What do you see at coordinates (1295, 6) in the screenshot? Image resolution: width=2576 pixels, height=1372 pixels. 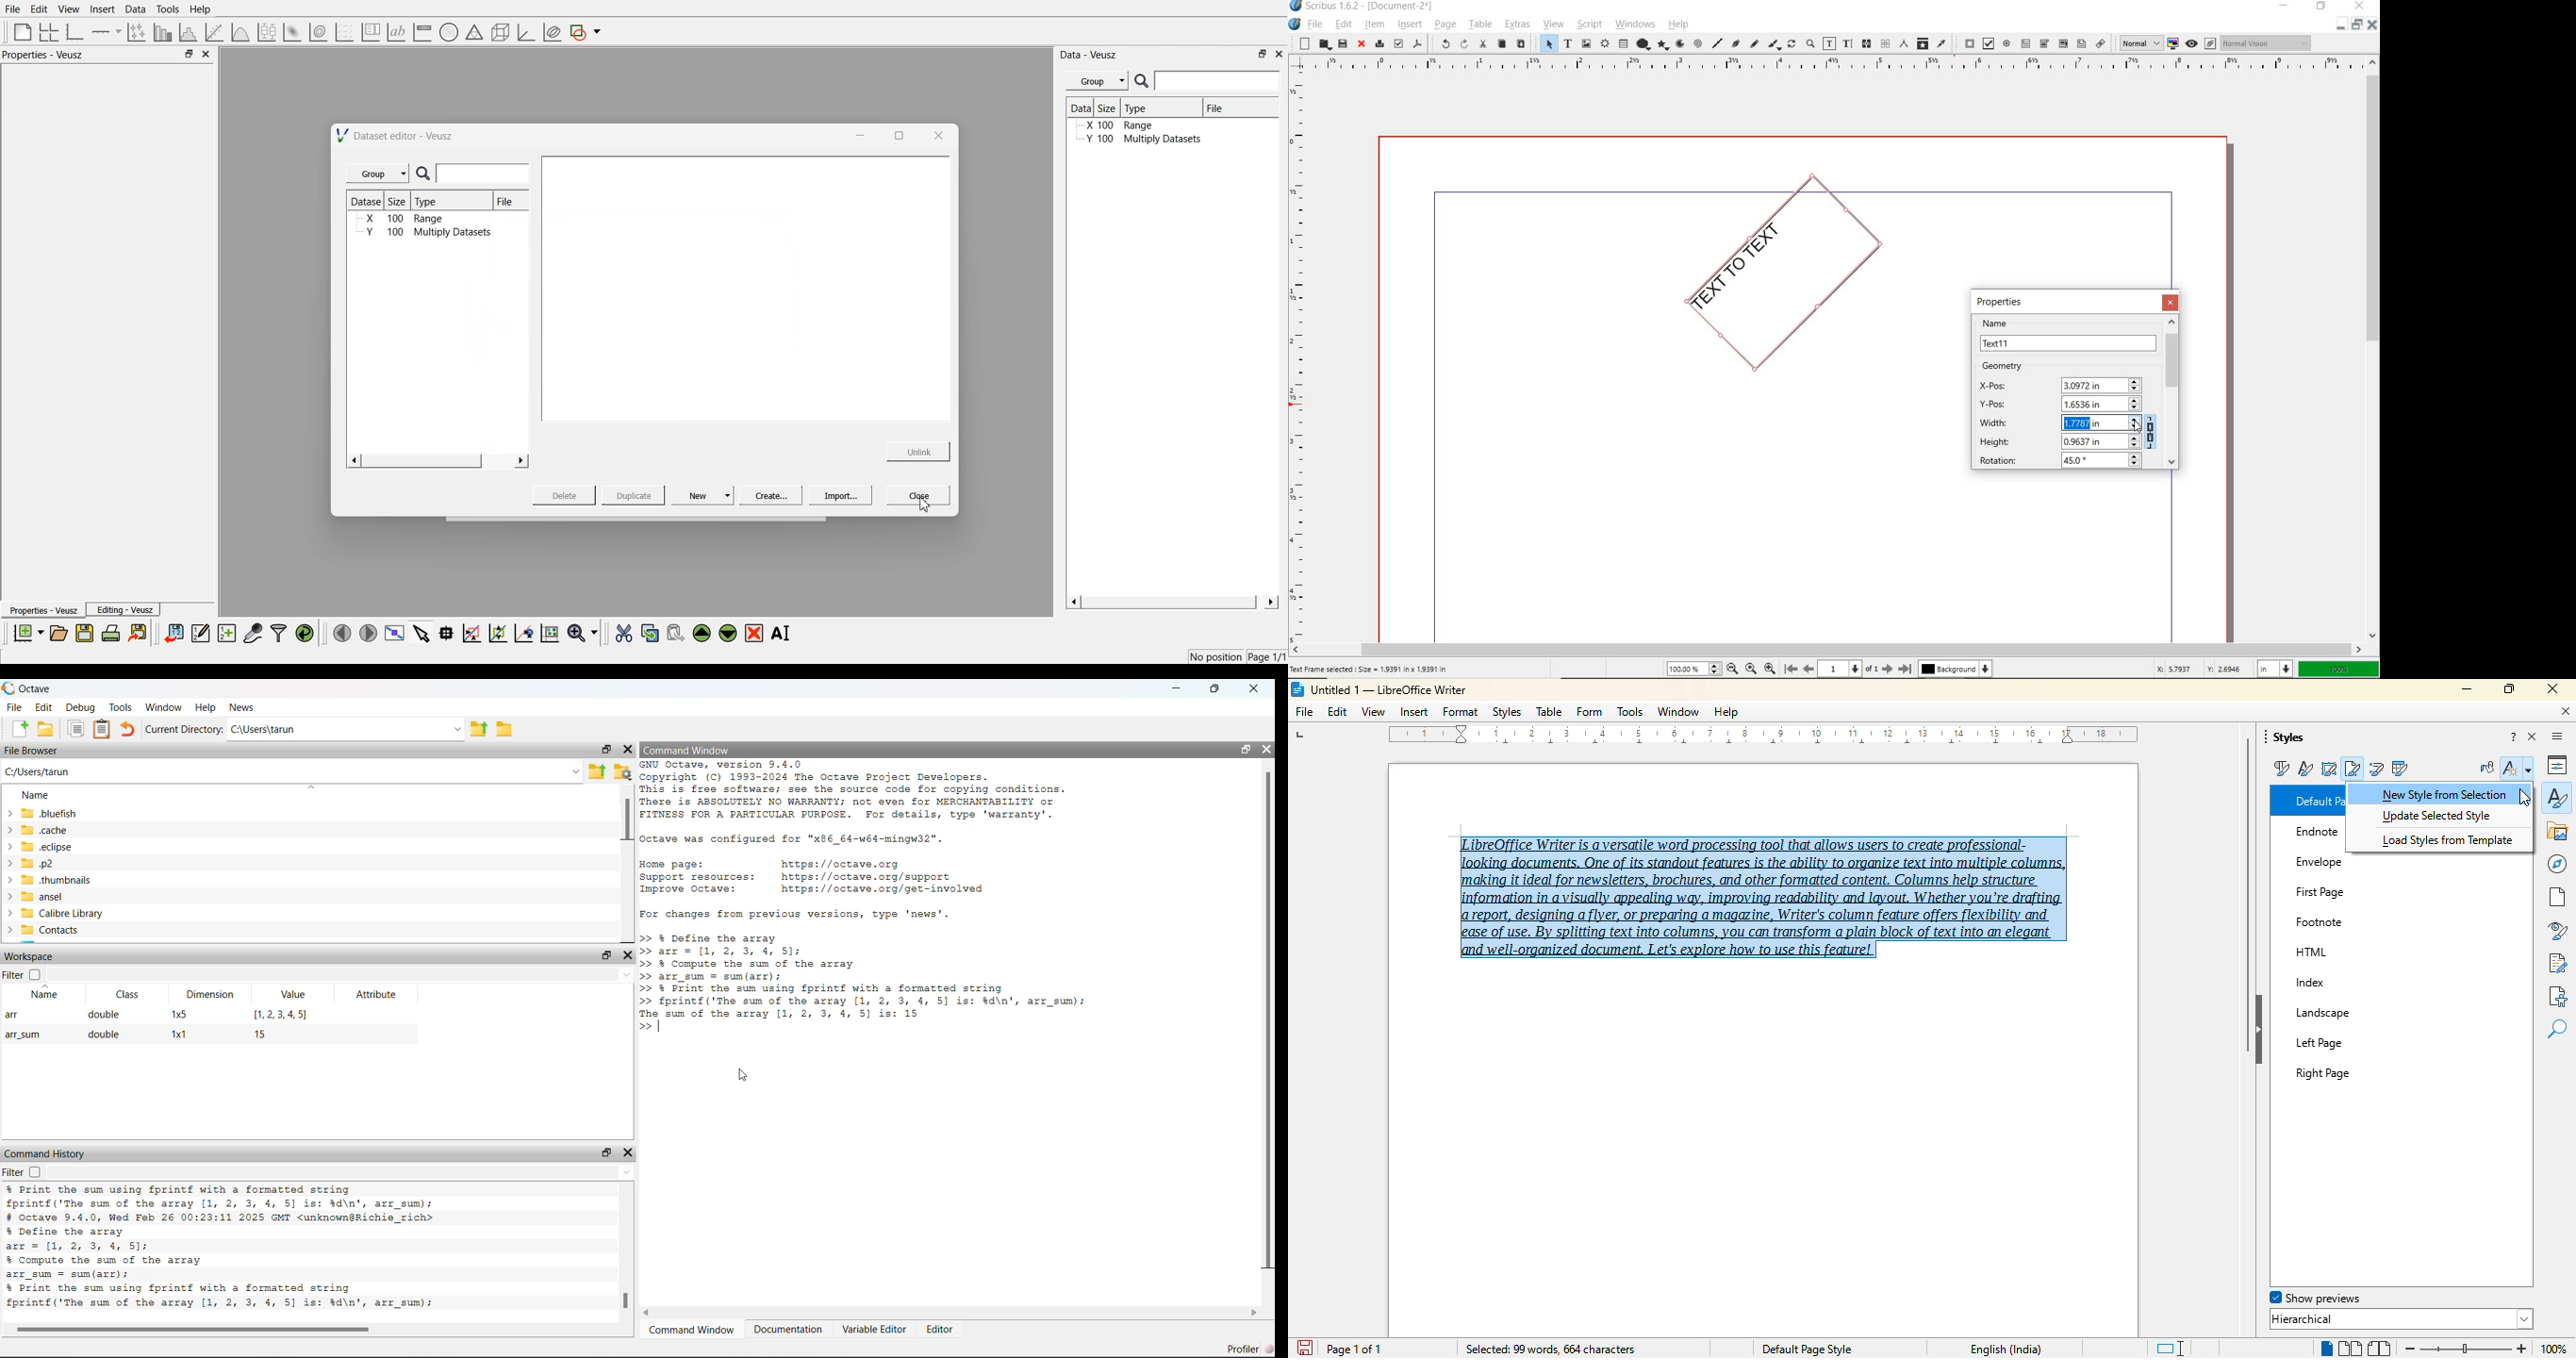 I see `icon` at bounding box center [1295, 6].